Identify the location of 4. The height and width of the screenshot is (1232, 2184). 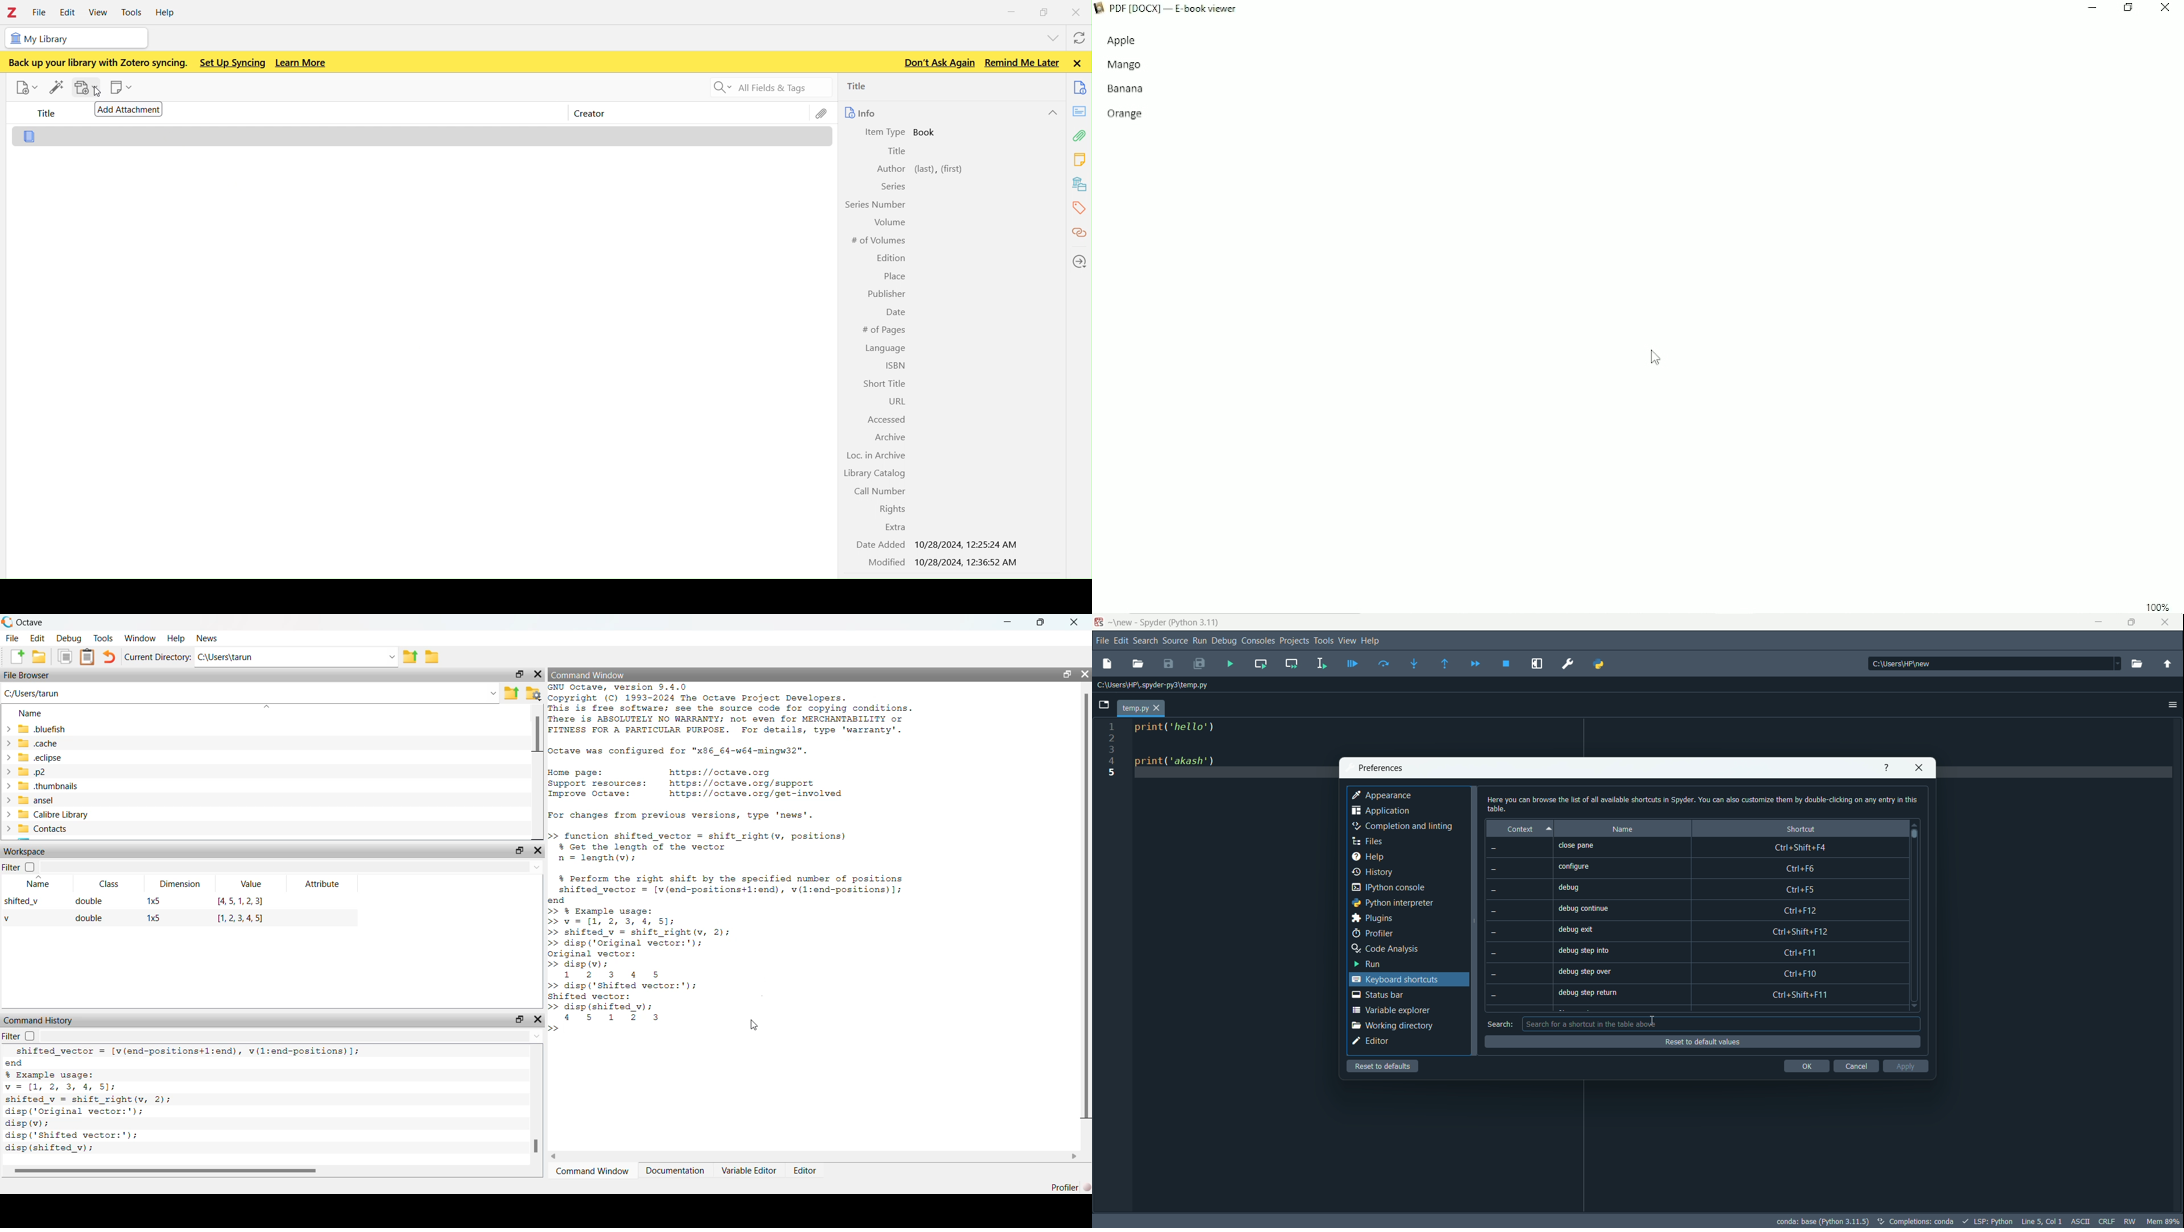
(1114, 763).